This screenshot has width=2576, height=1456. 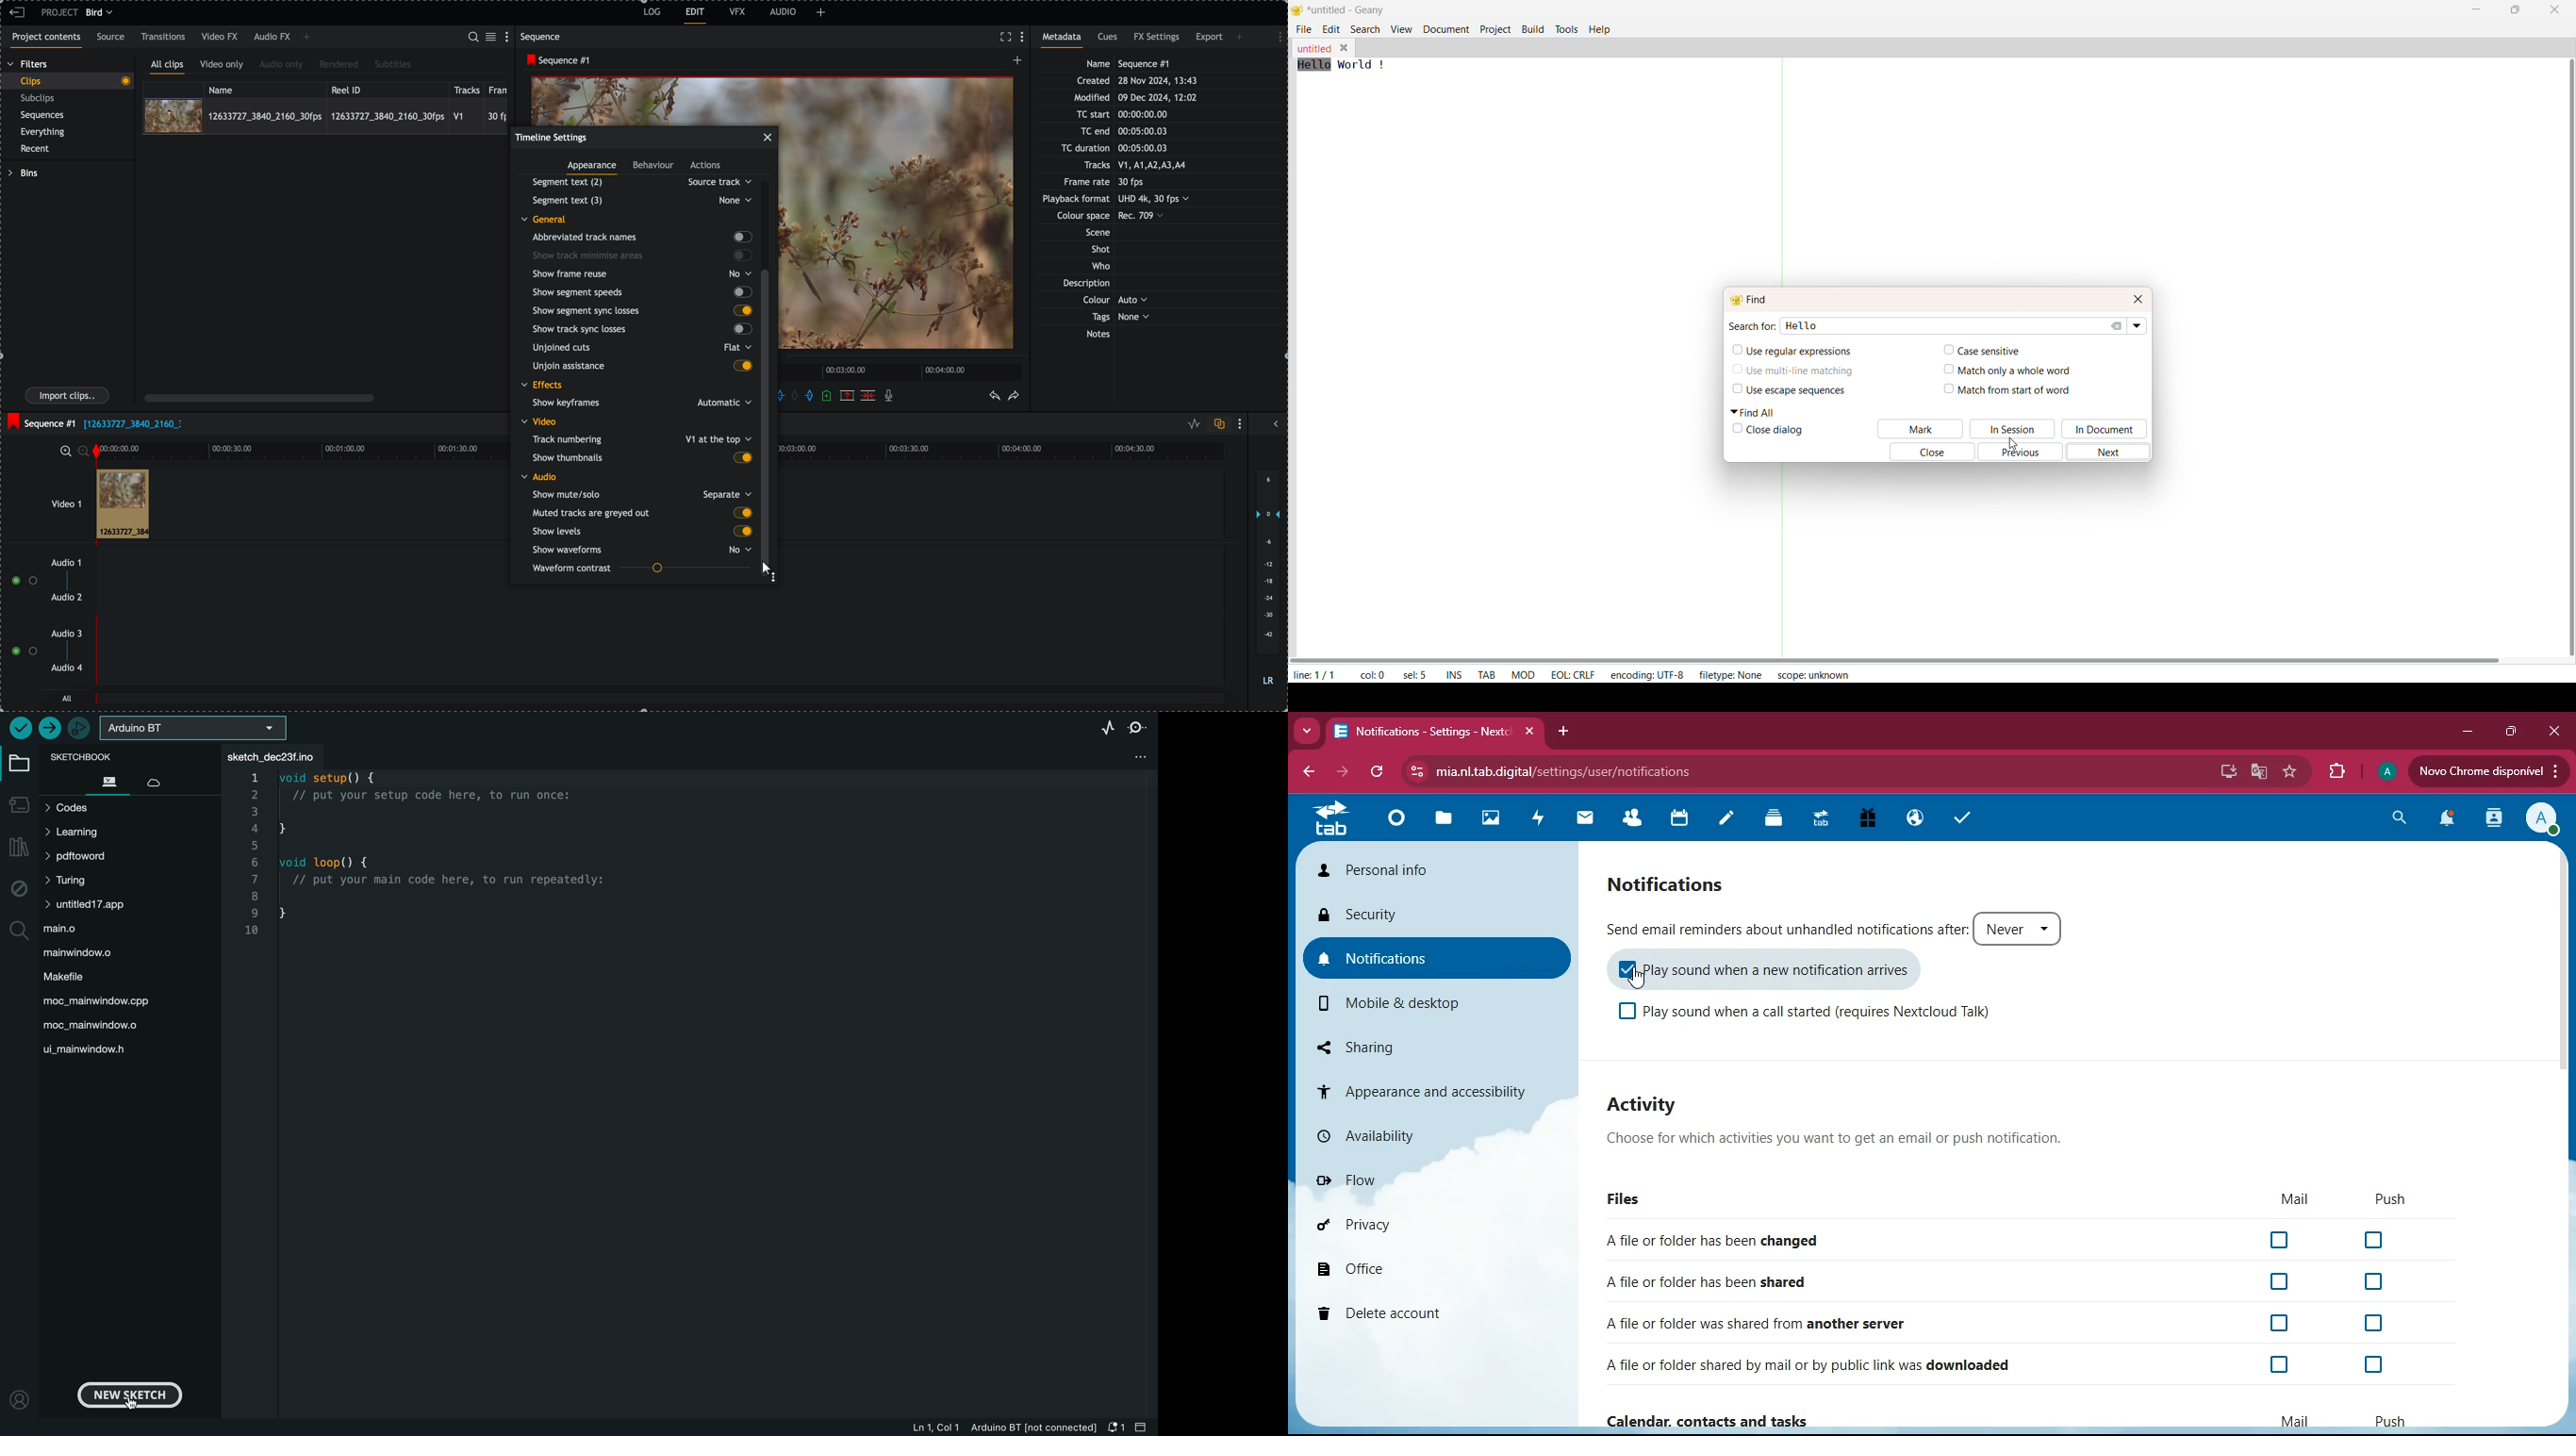 I want to click on office, so click(x=1397, y=1269).